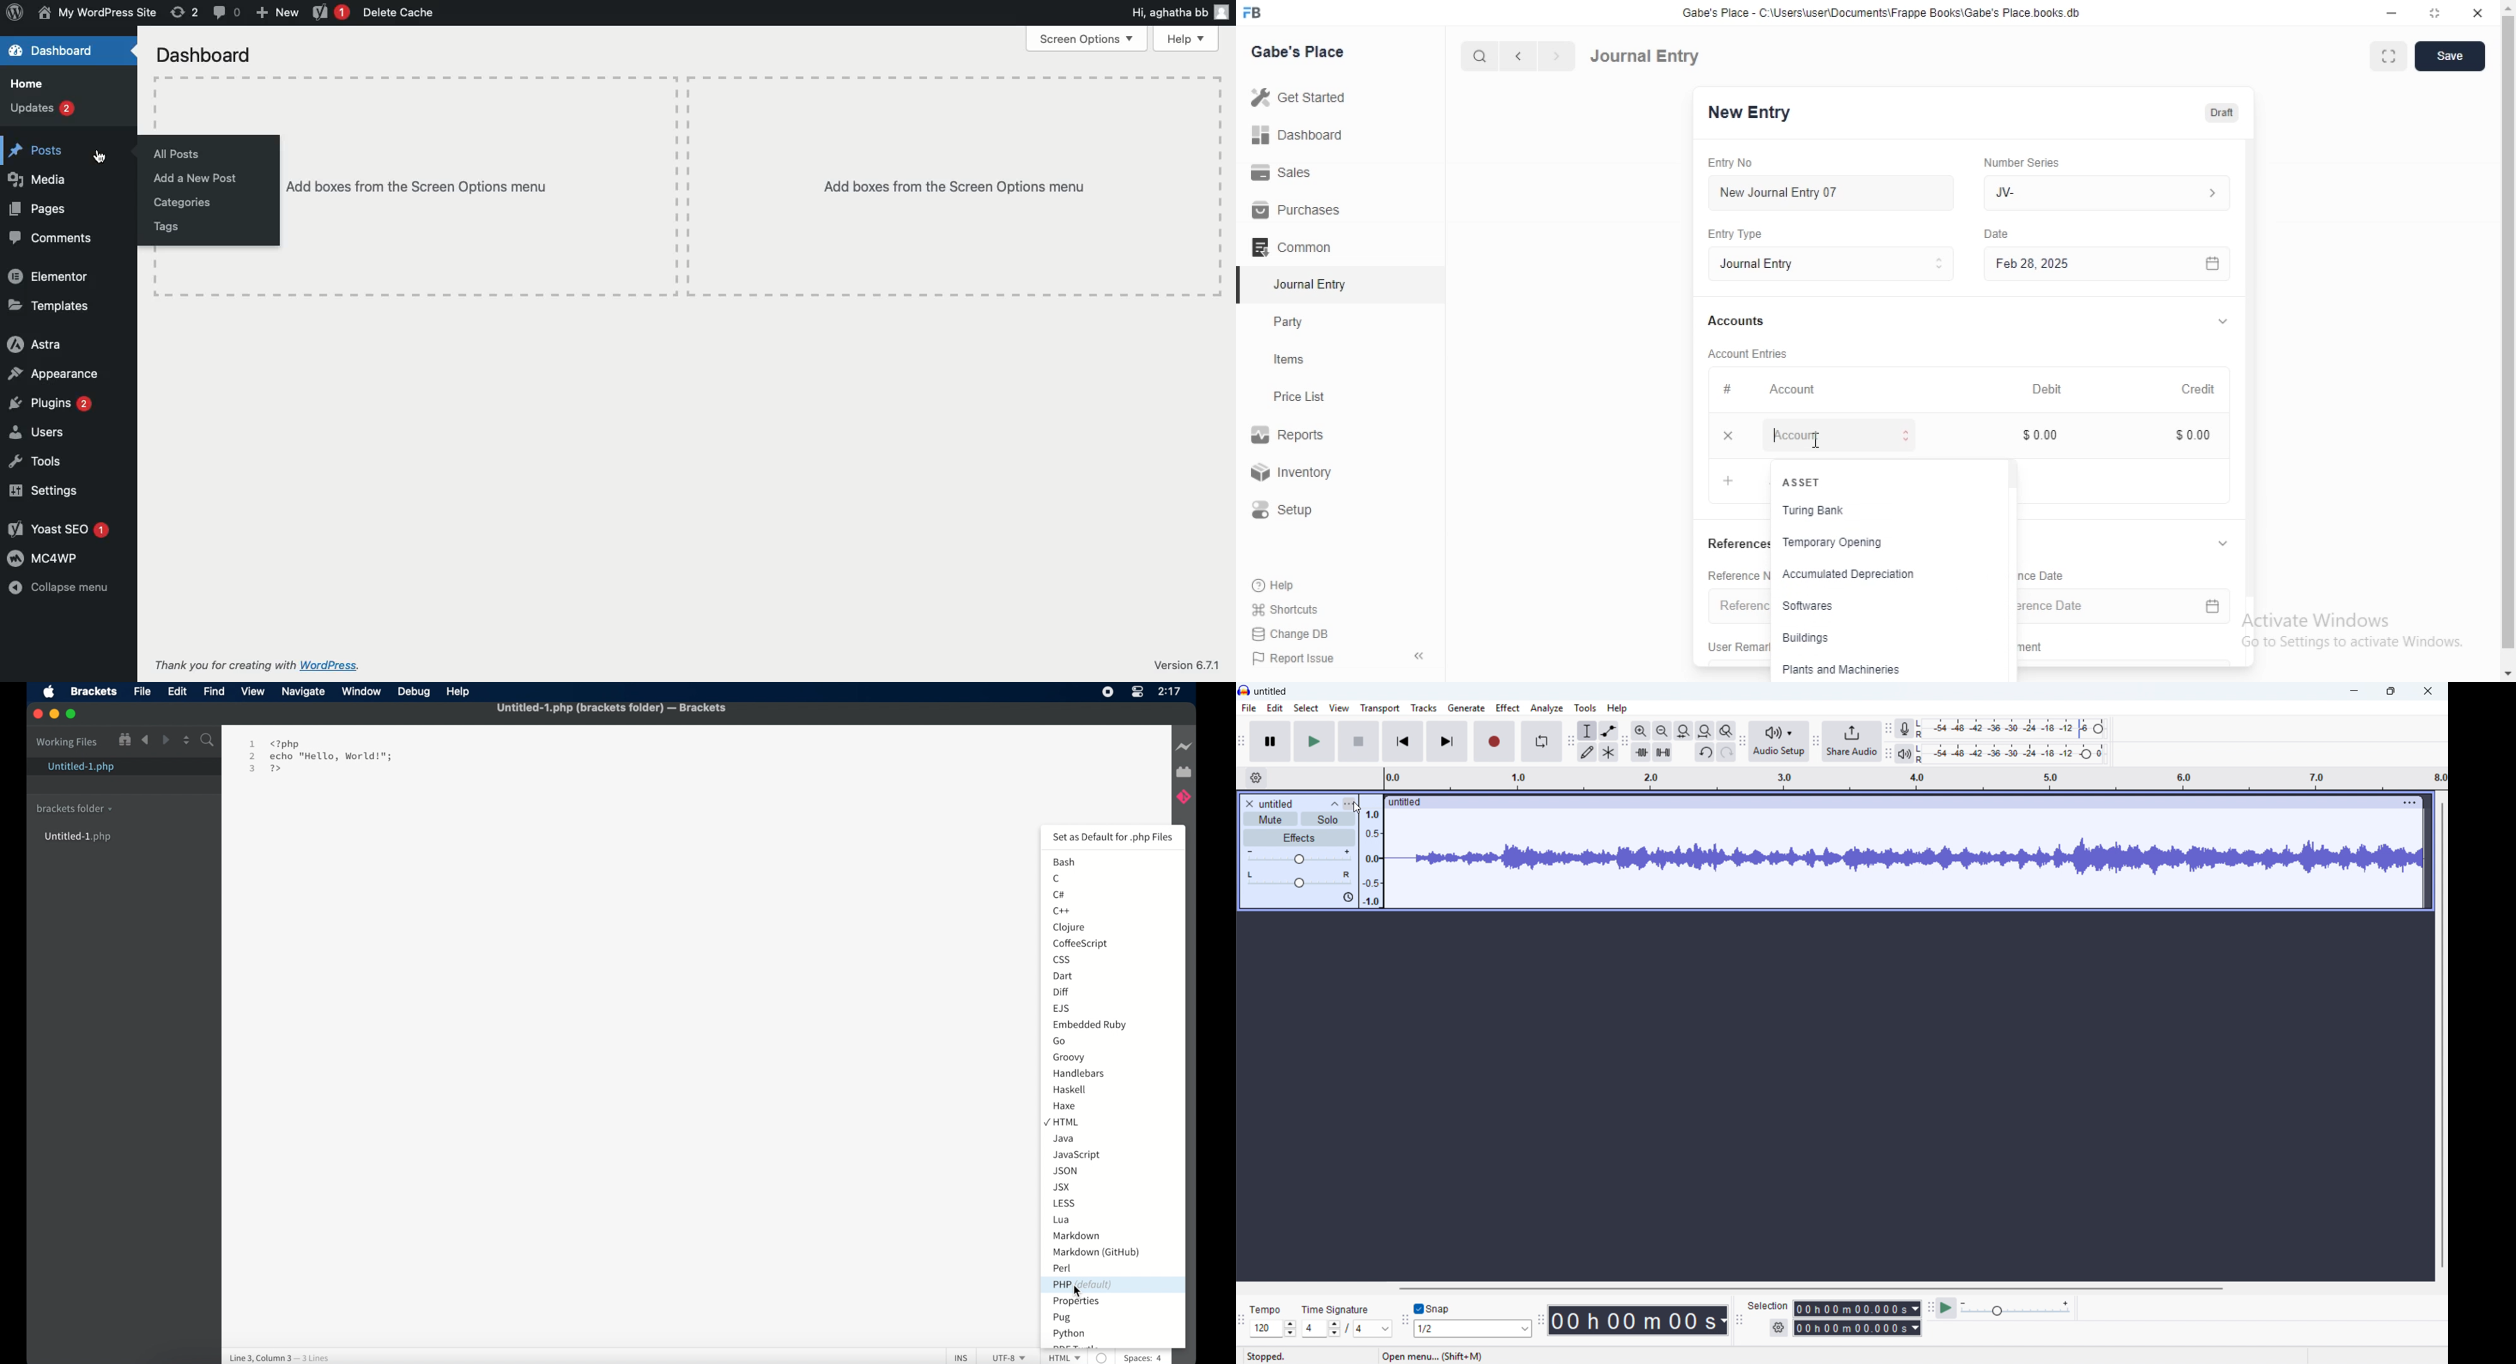 The width and height of the screenshot is (2520, 1372). What do you see at coordinates (2356, 691) in the screenshot?
I see `minimise` at bounding box center [2356, 691].